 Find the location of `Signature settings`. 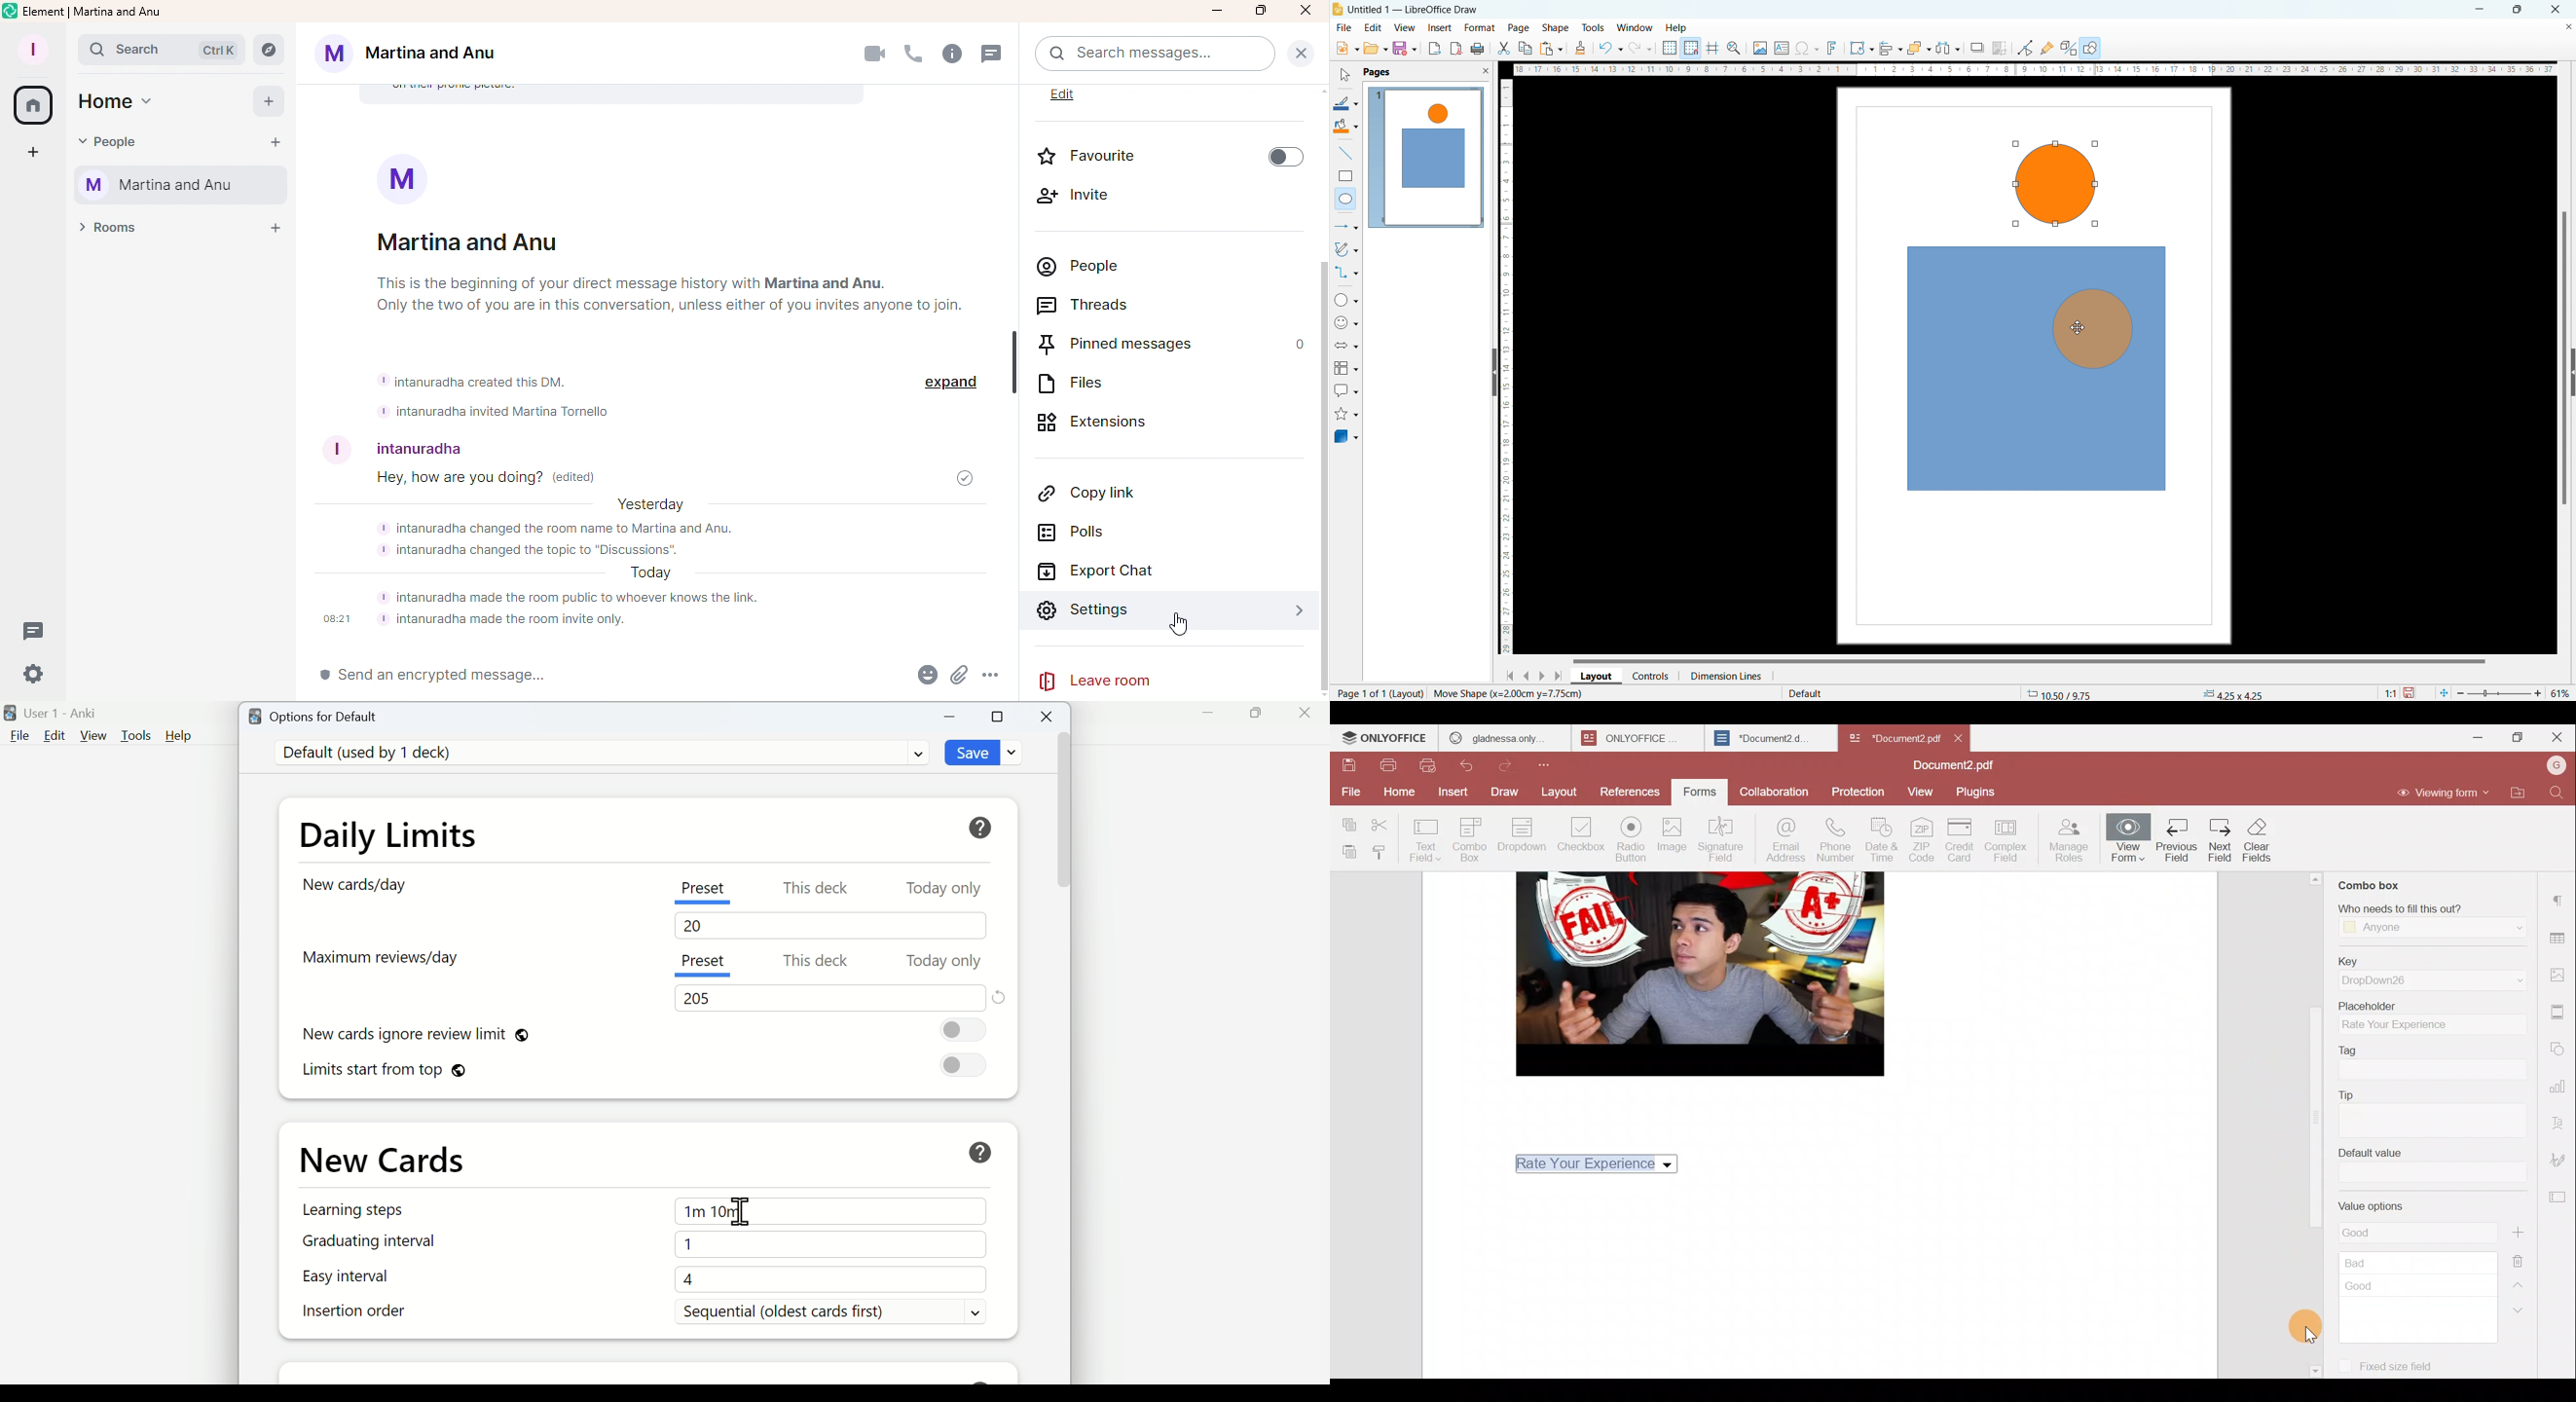

Signature settings is located at coordinates (2560, 1157).